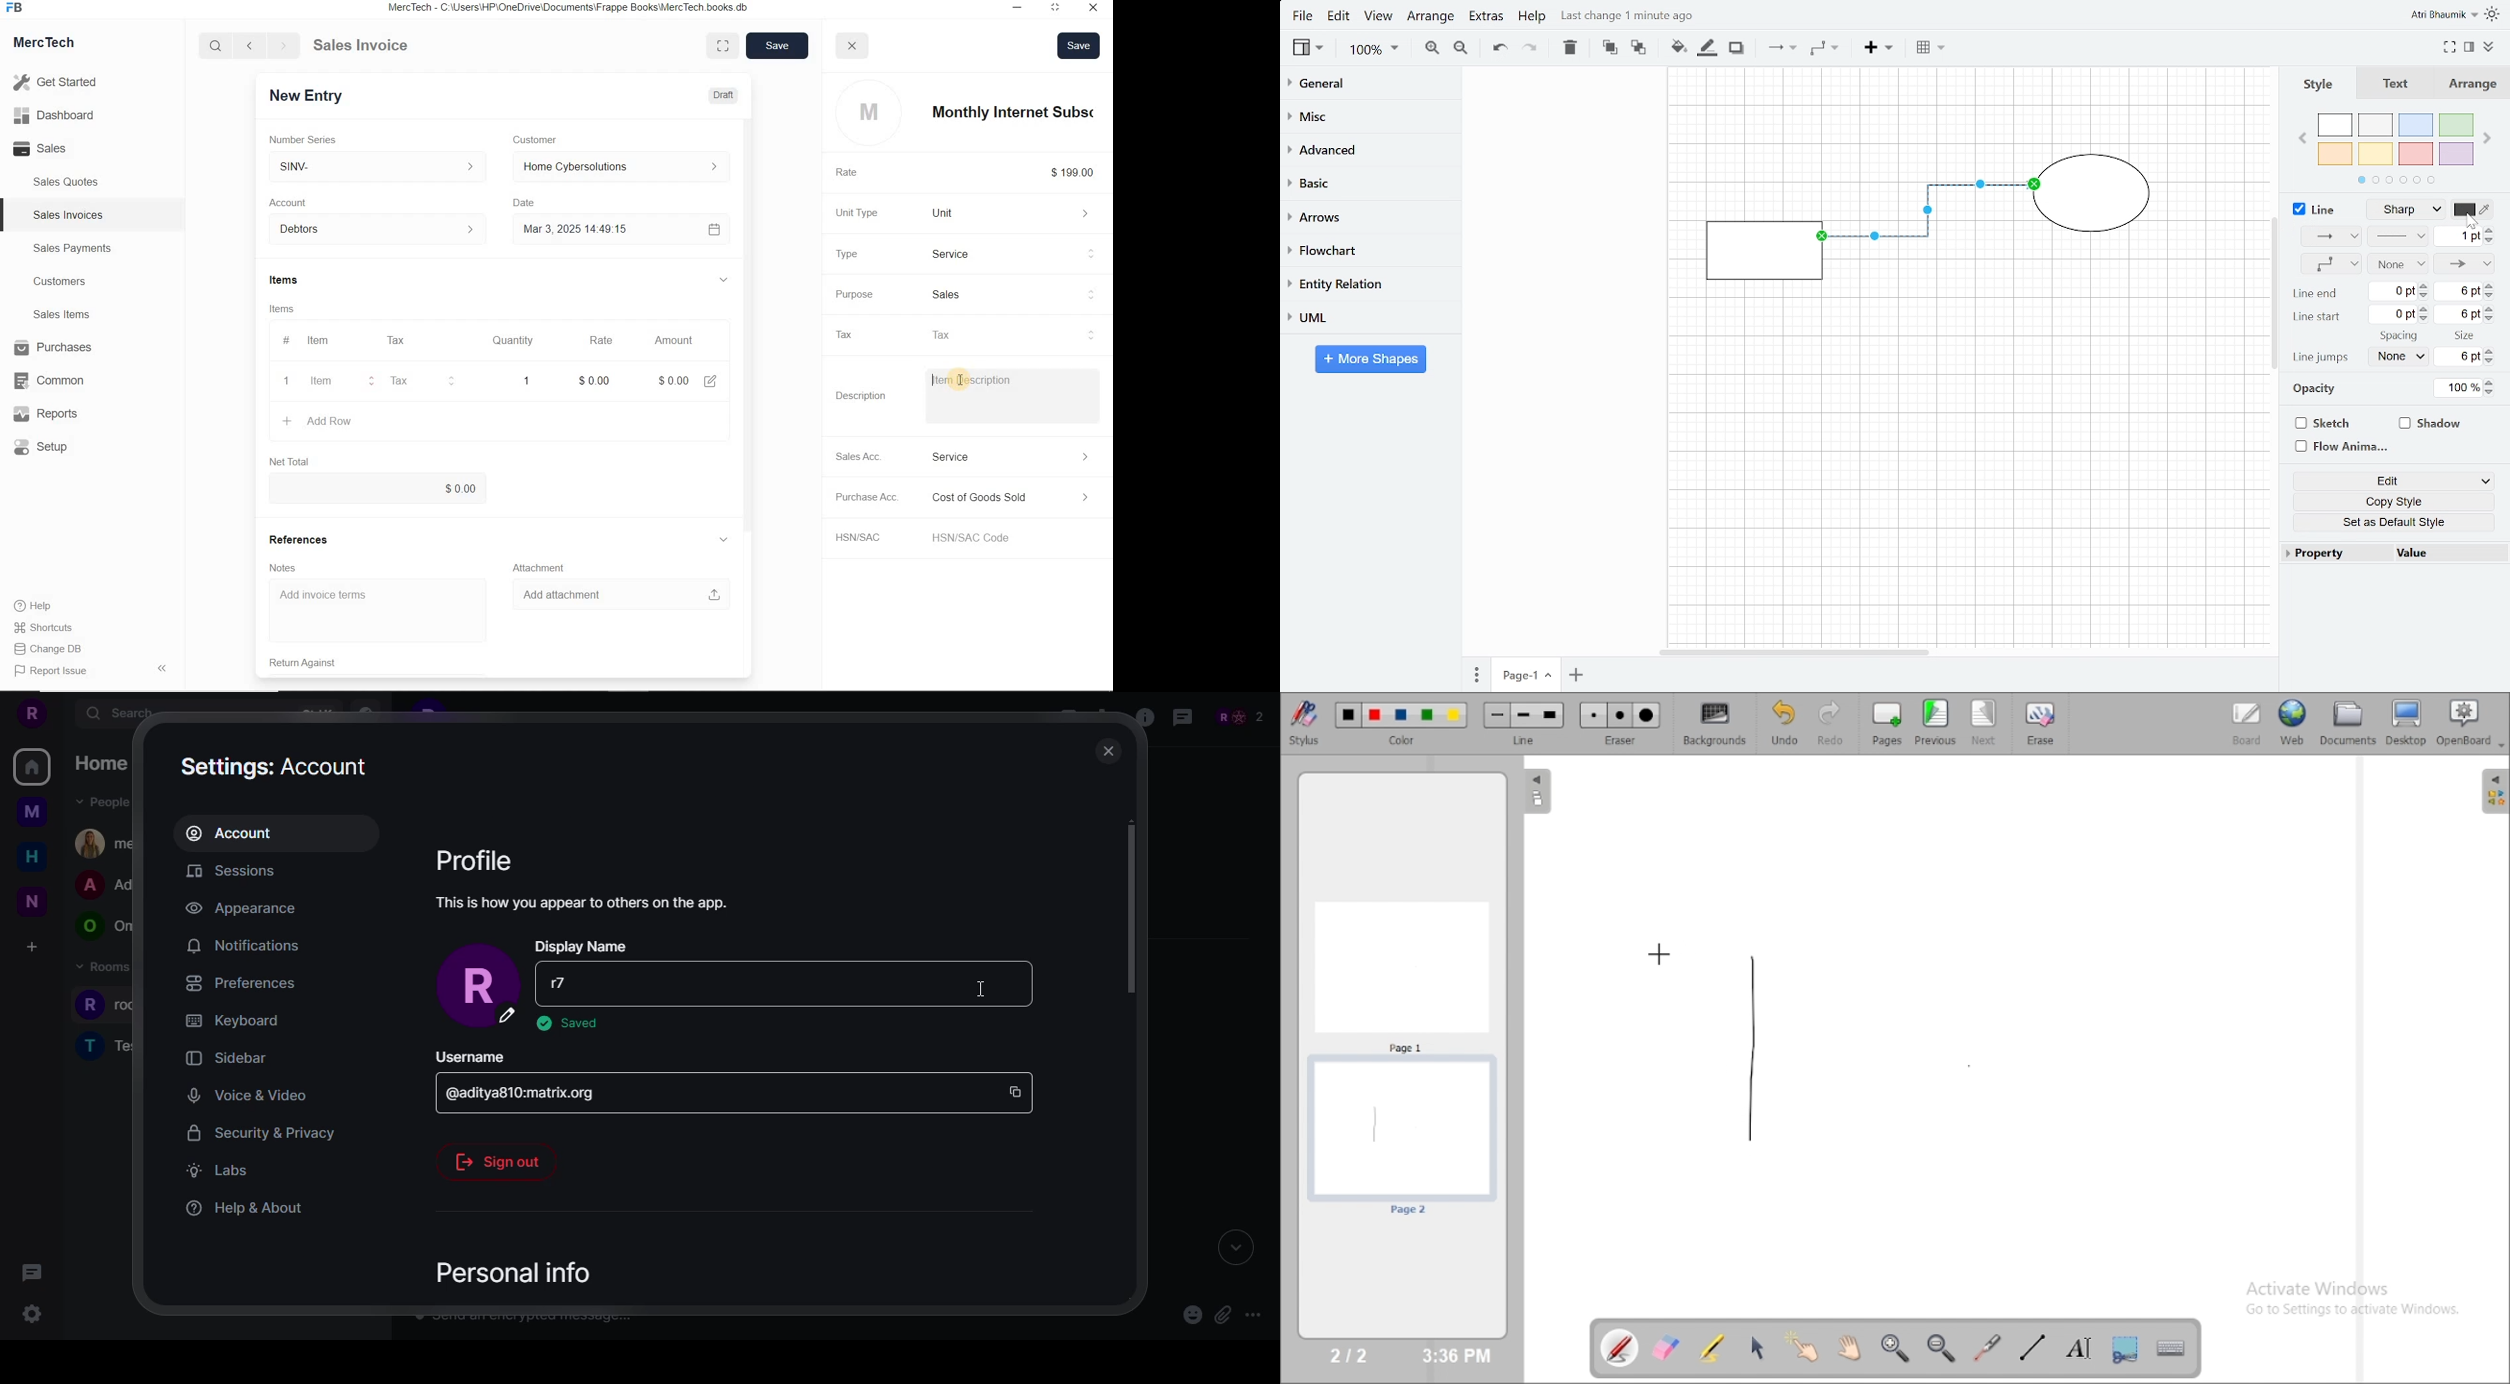 Image resolution: width=2520 pixels, height=1400 pixels. I want to click on Increase opacity, so click(2491, 383).